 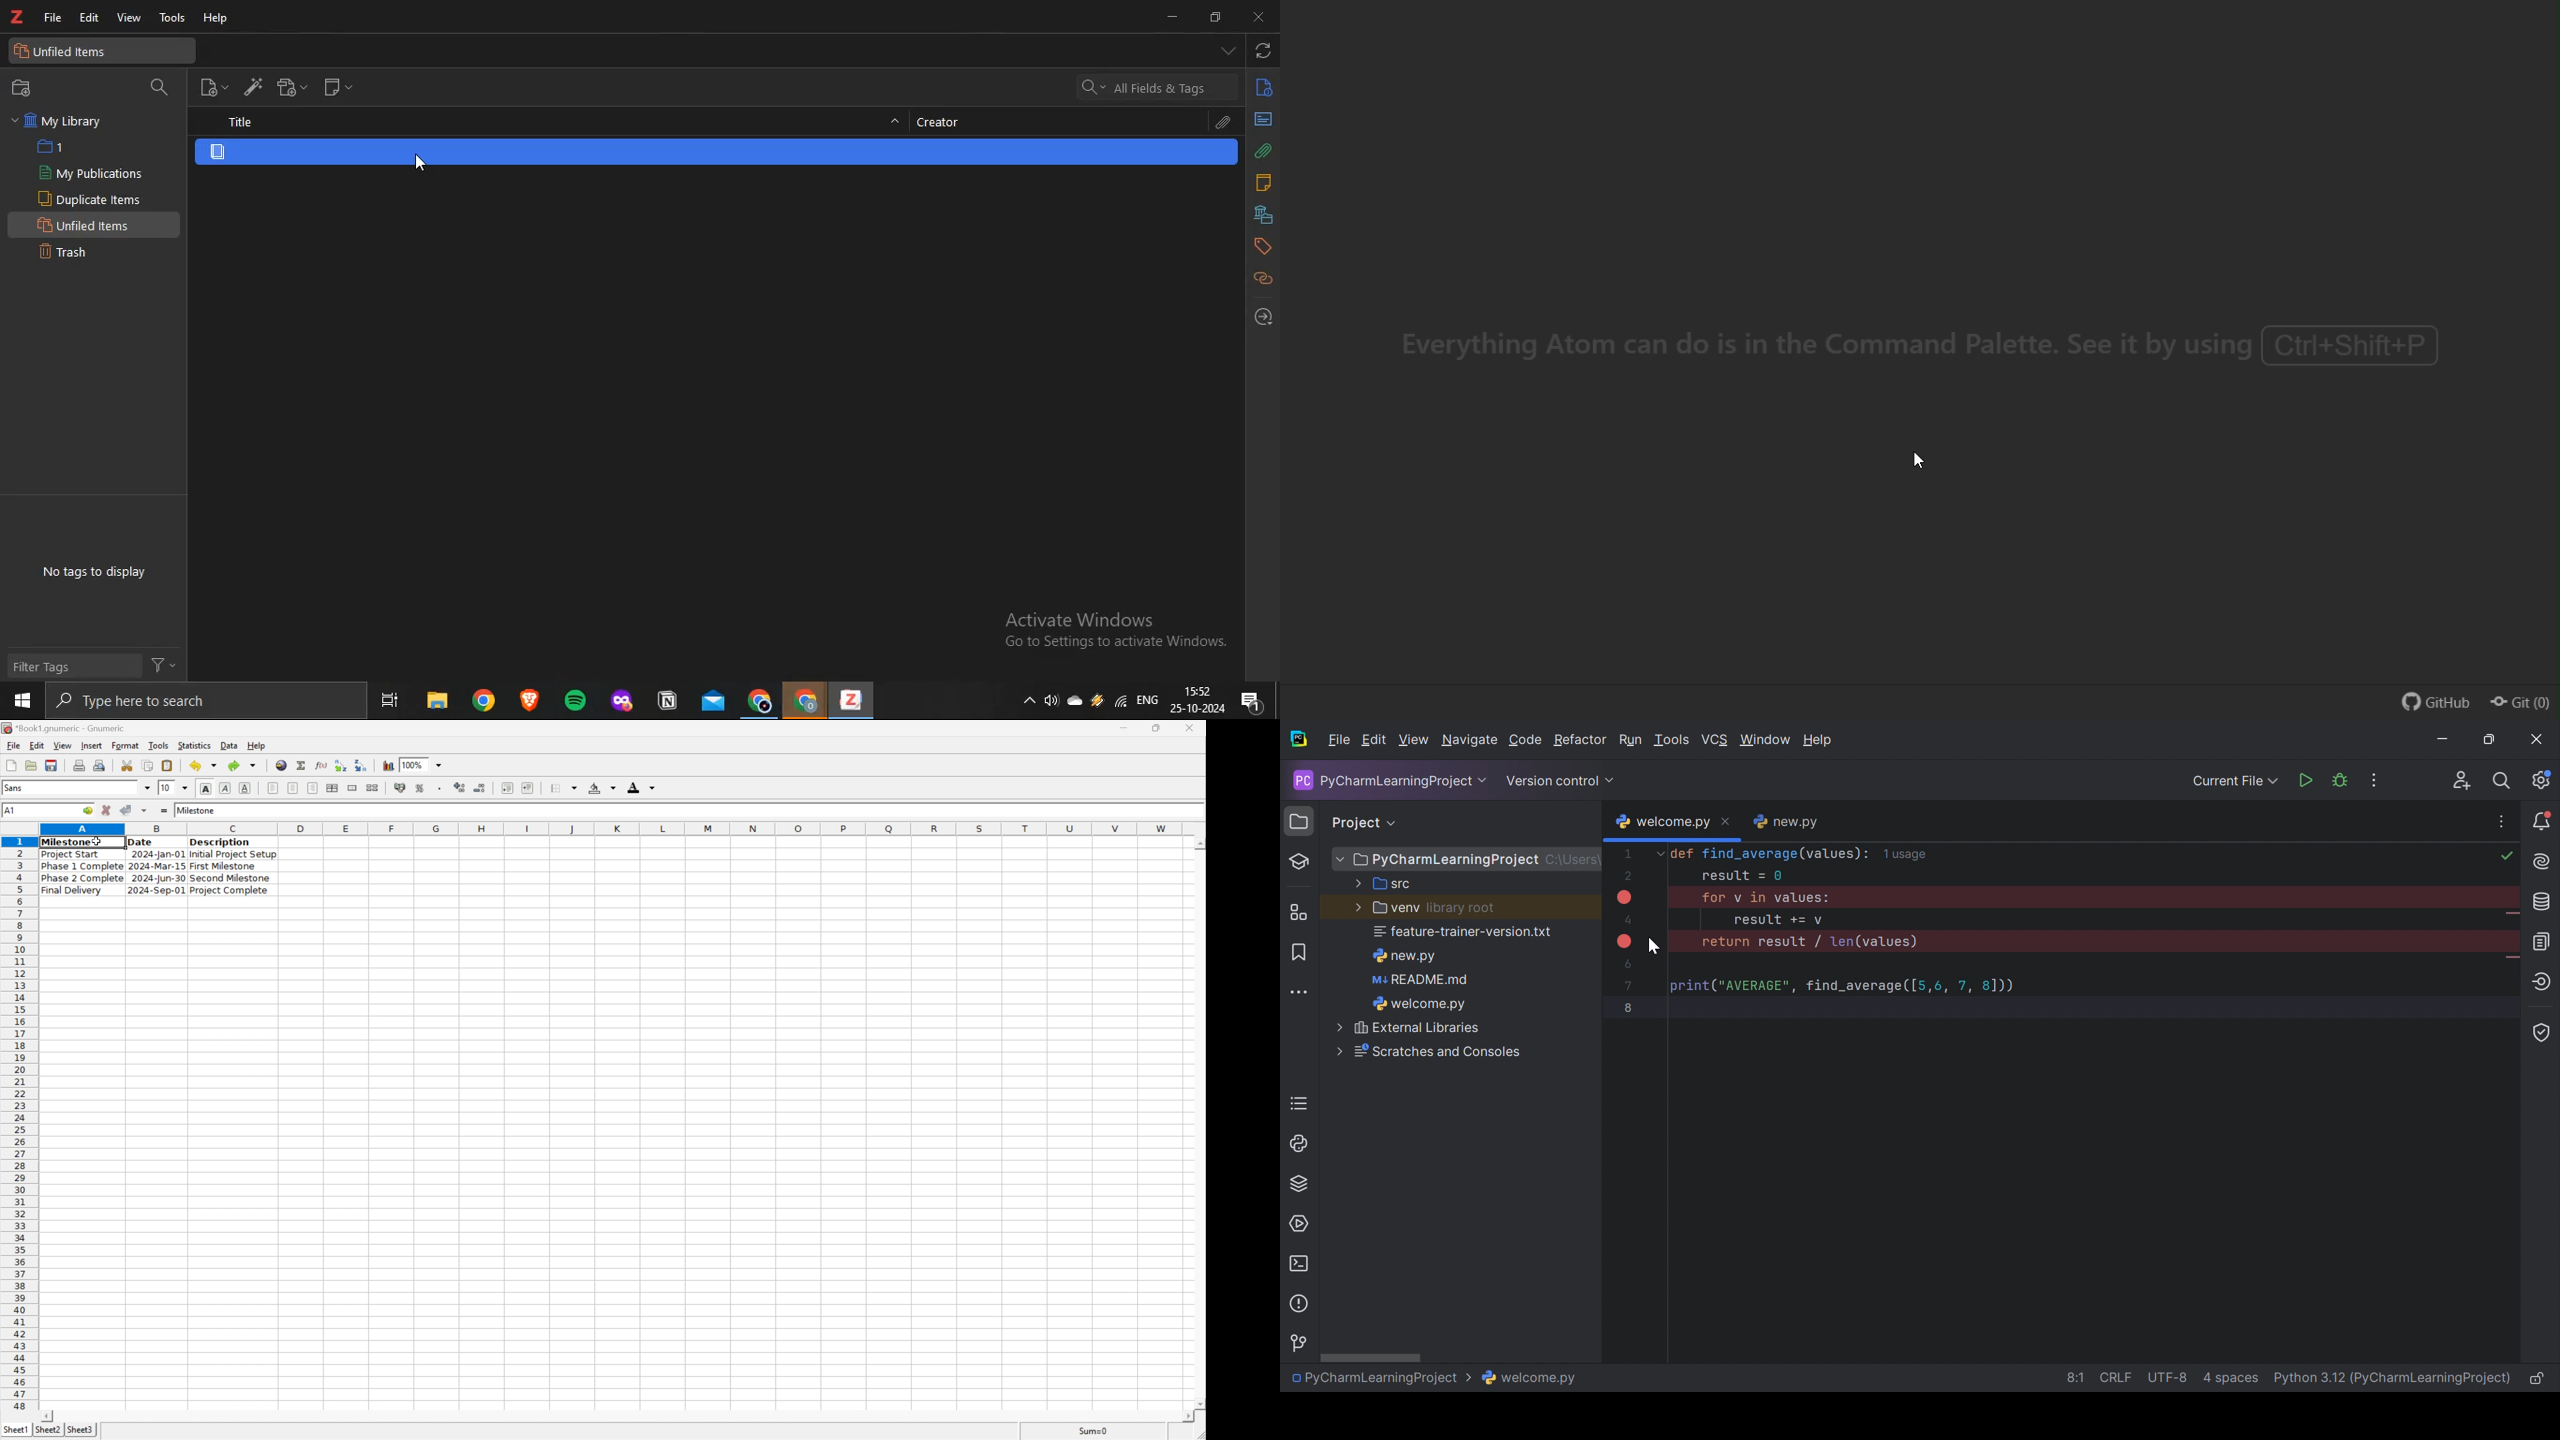 I want to click on 8, so click(x=1632, y=1008).